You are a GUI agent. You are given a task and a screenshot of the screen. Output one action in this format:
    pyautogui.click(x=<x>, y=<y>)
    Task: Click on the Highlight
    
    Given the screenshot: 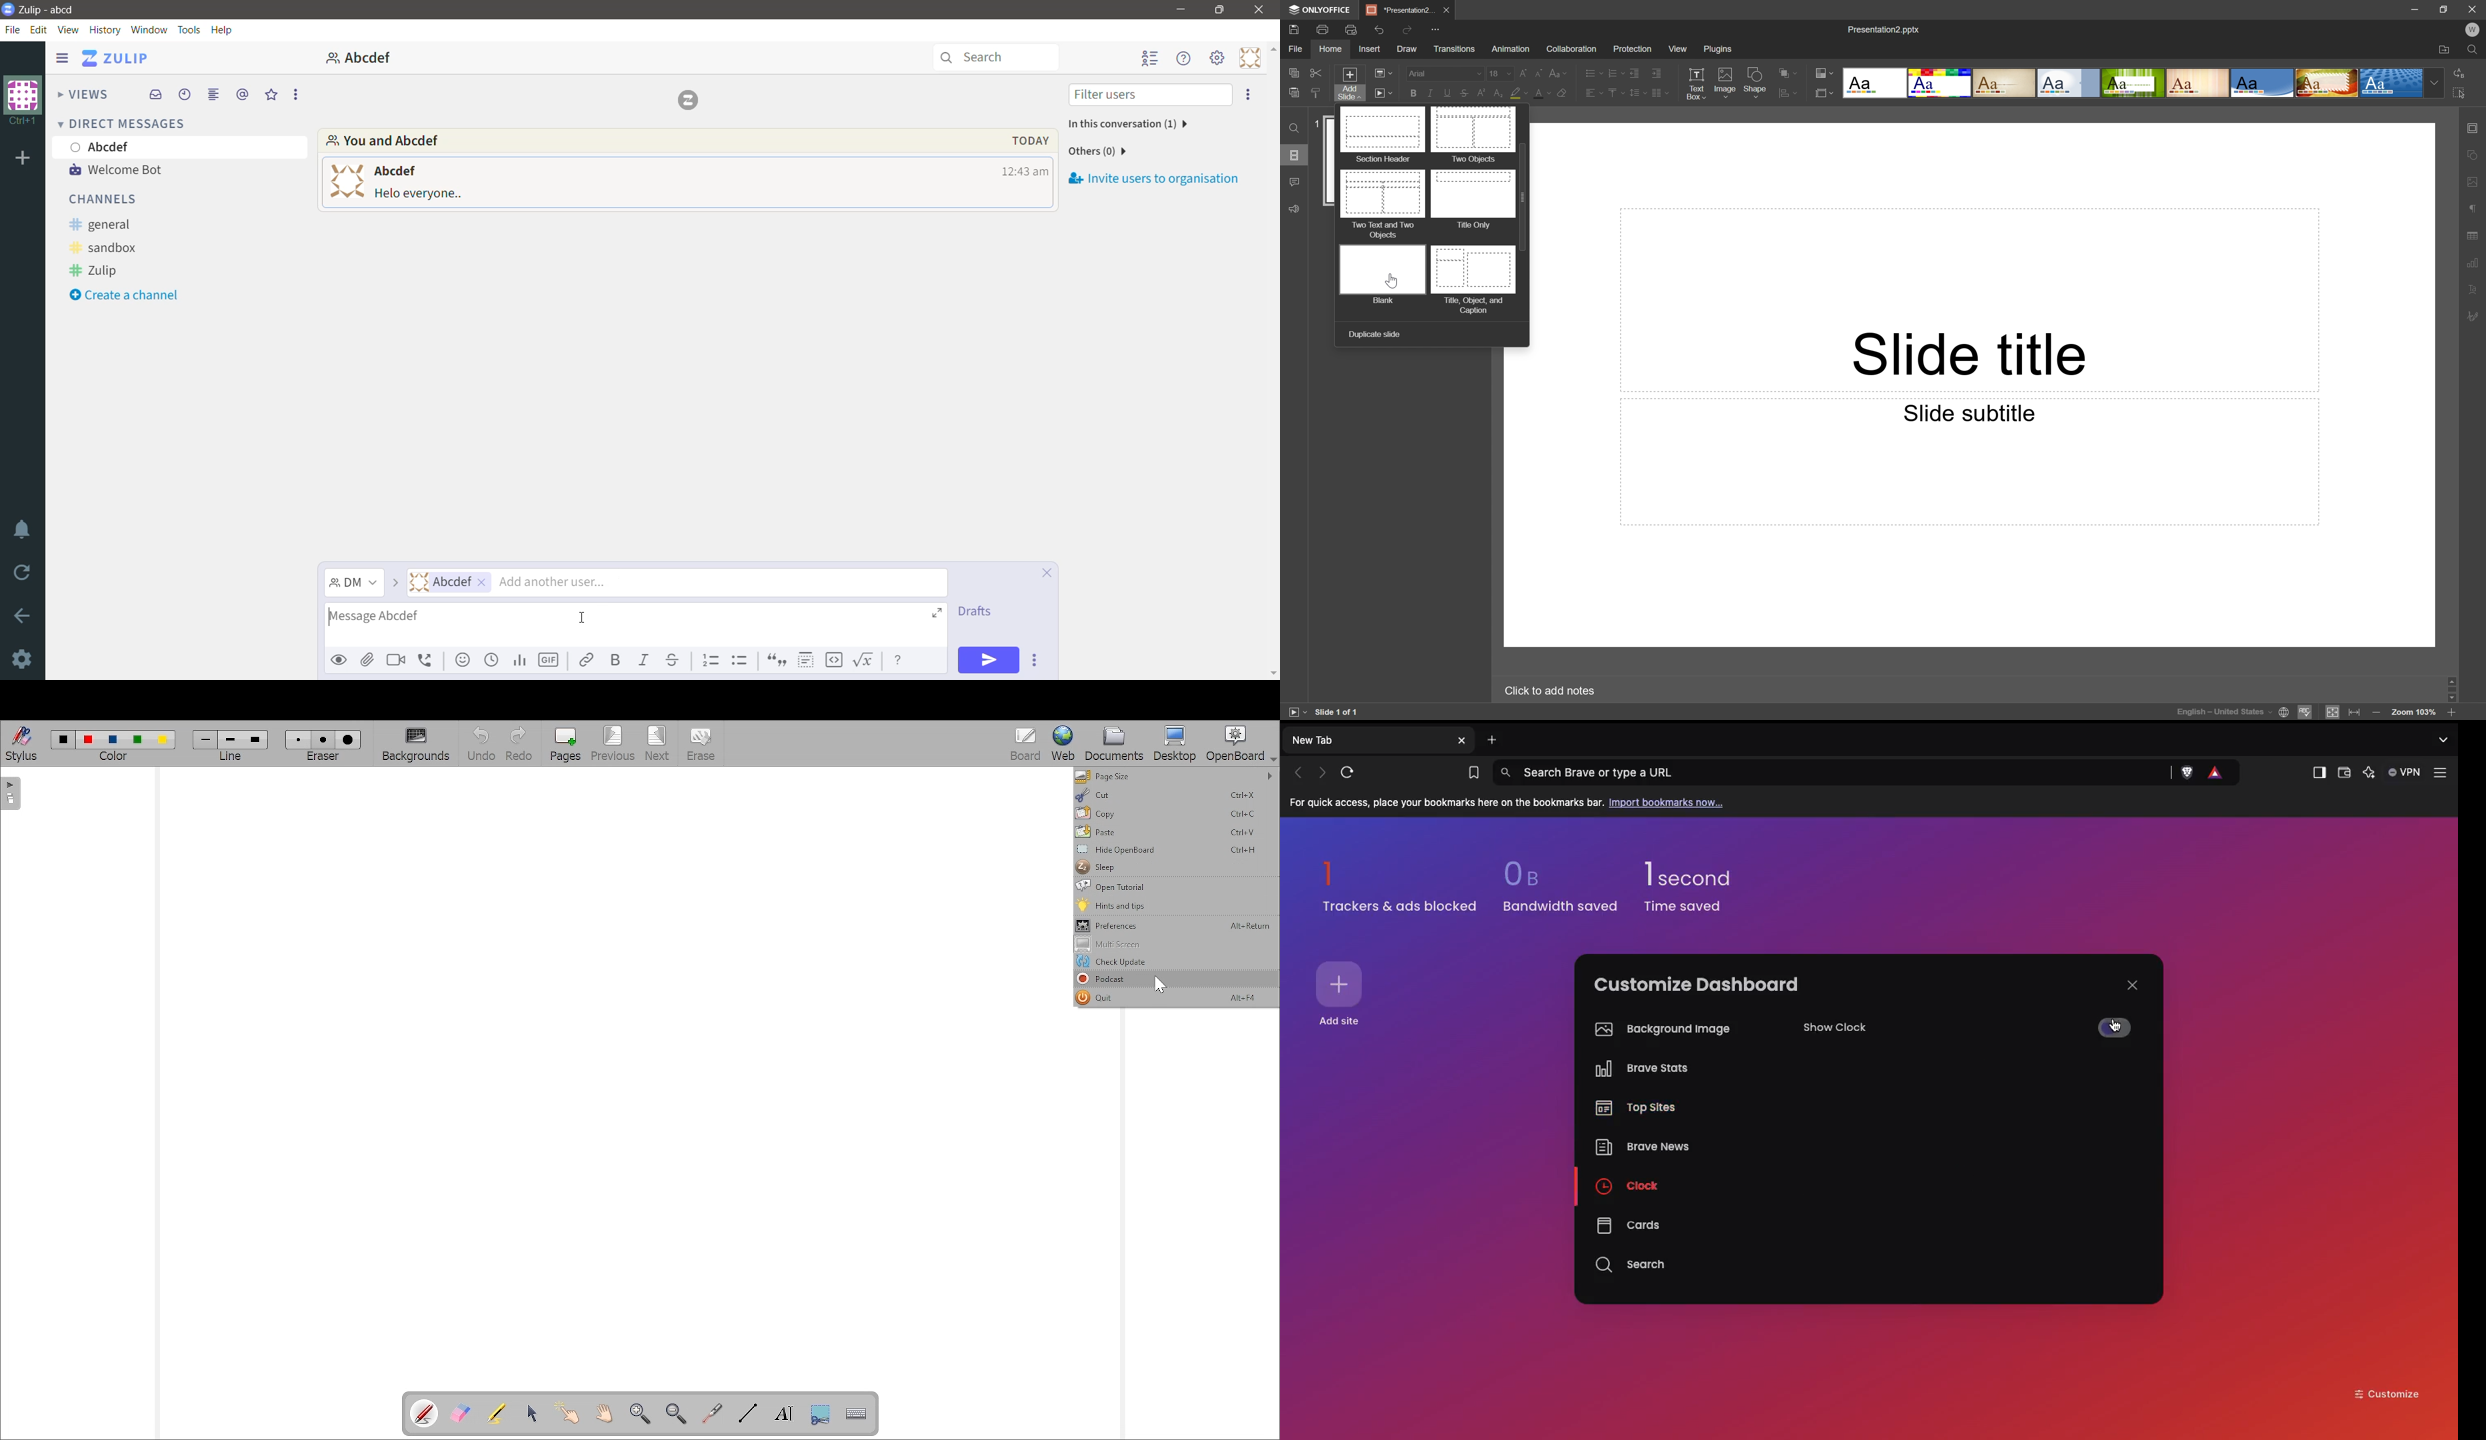 What is the action you would take?
    pyautogui.click(x=497, y=1414)
    